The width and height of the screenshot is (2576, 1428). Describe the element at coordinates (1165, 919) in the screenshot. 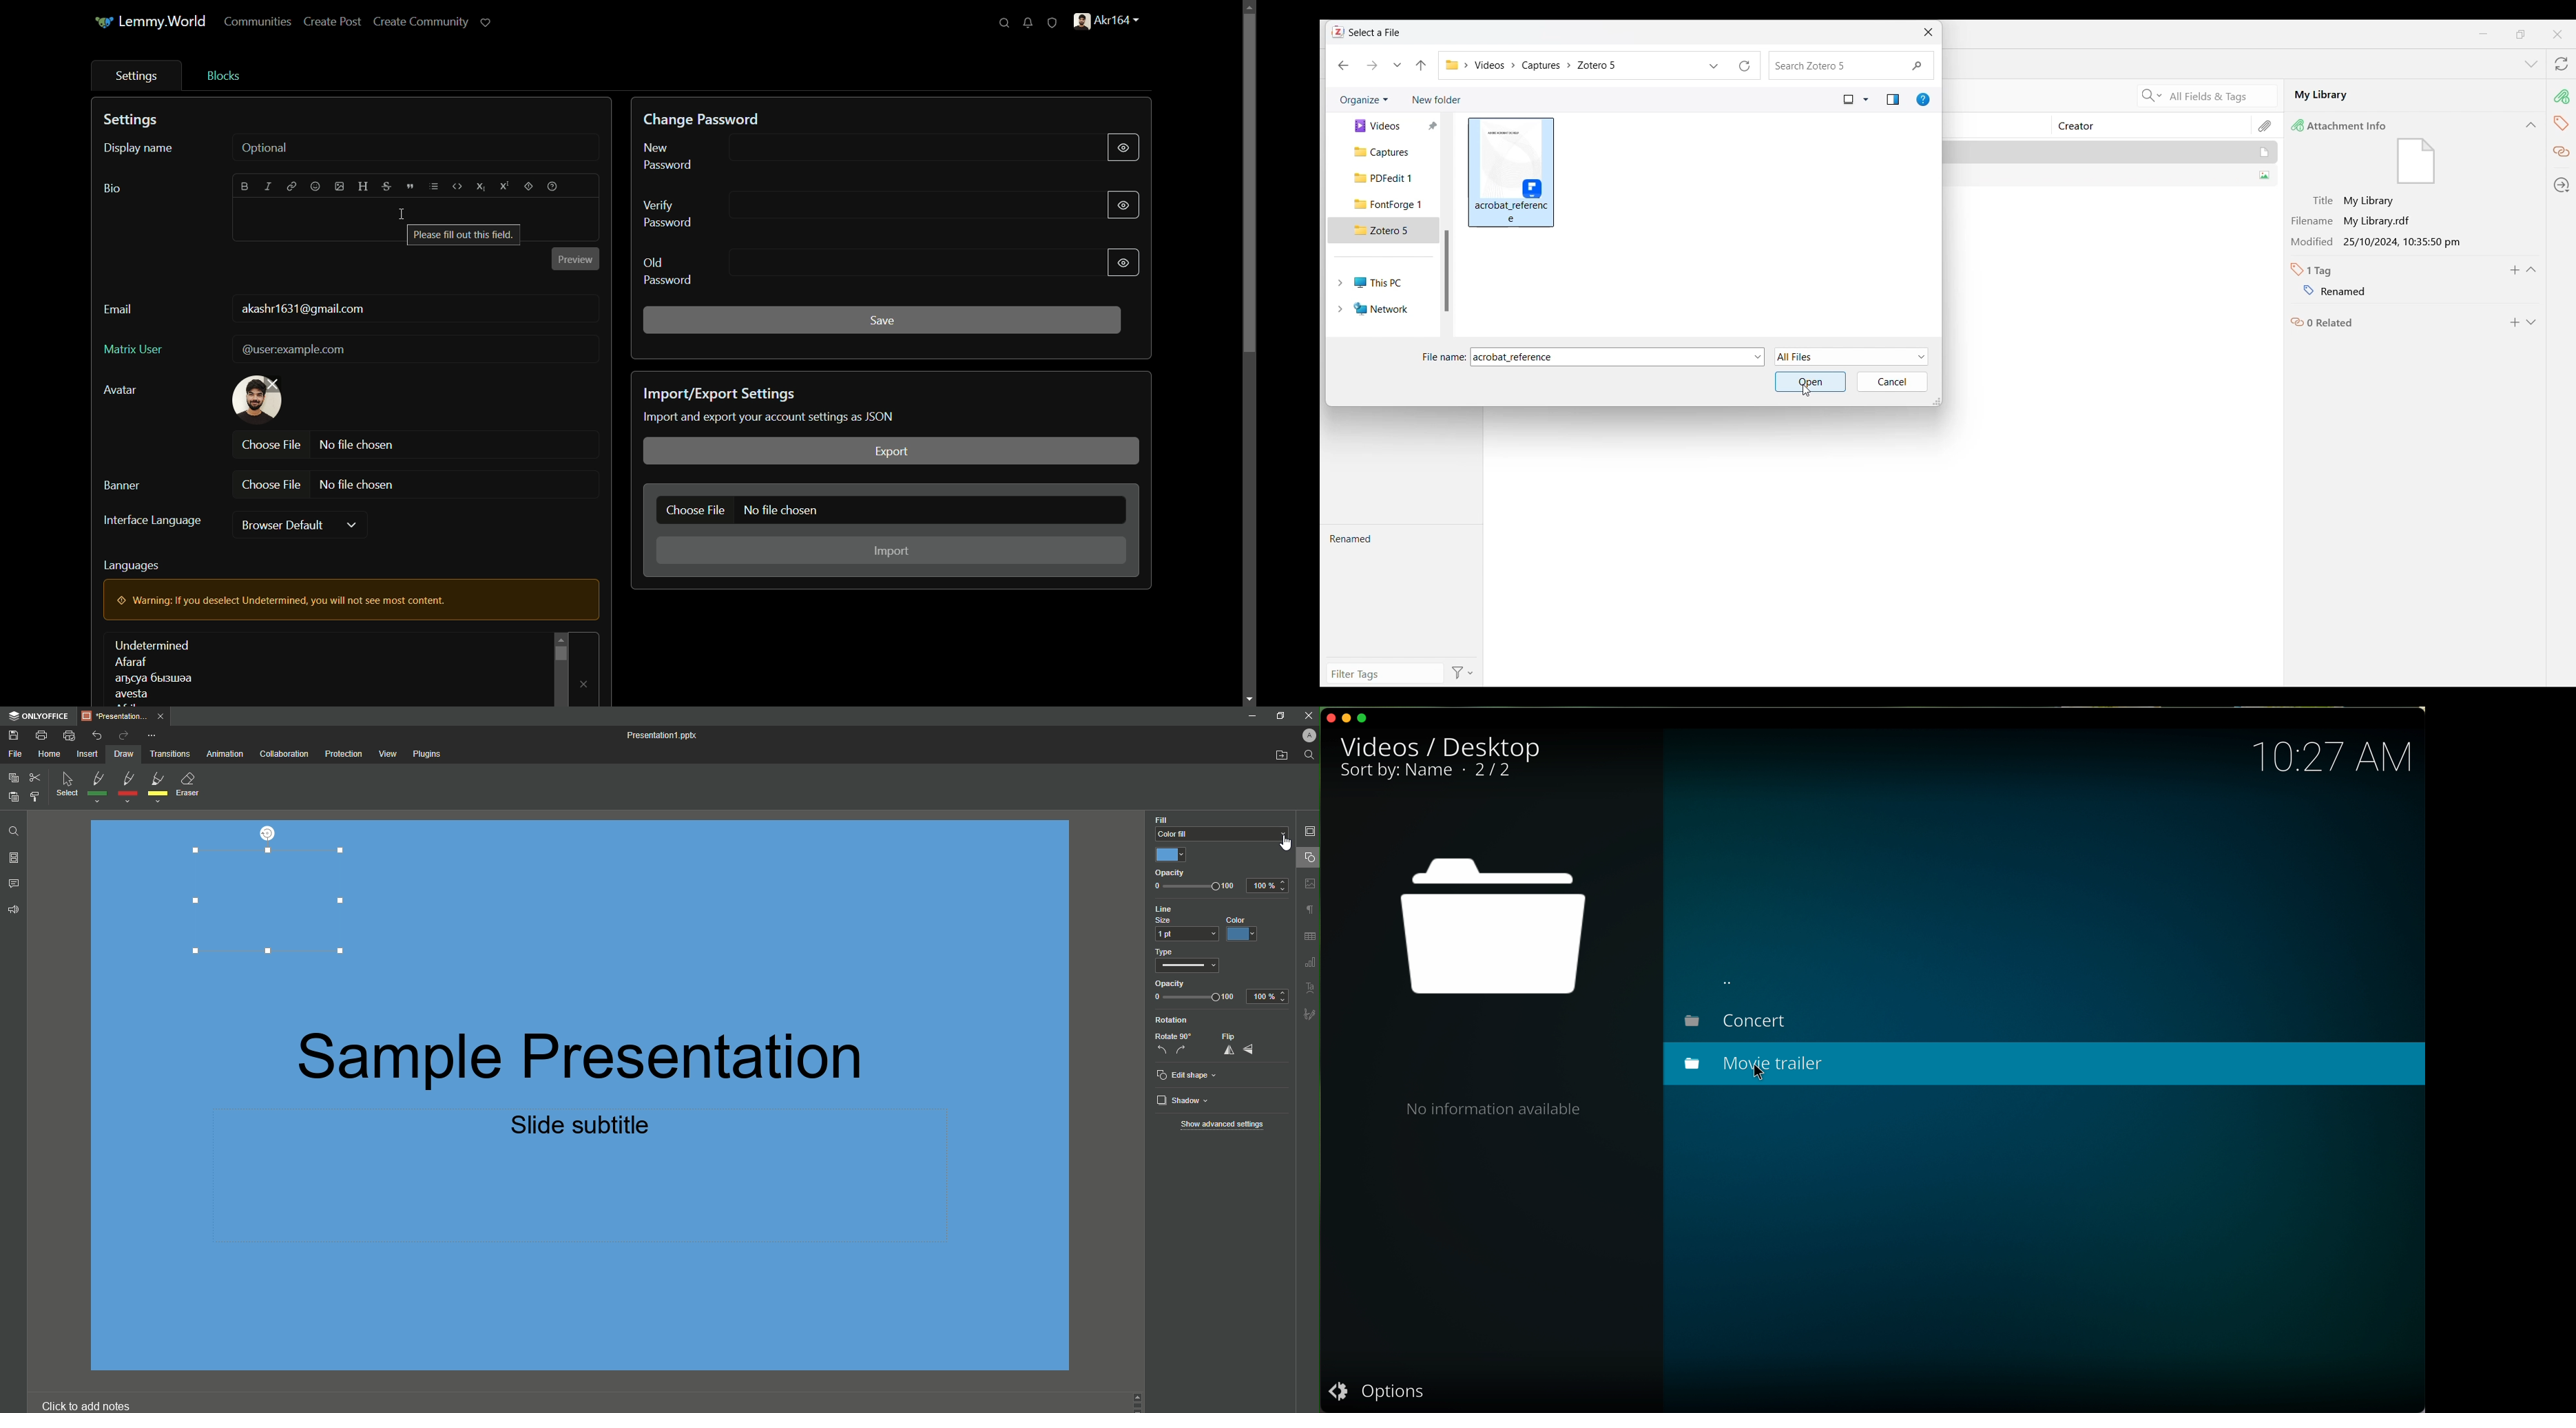

I see `Size` at that location.